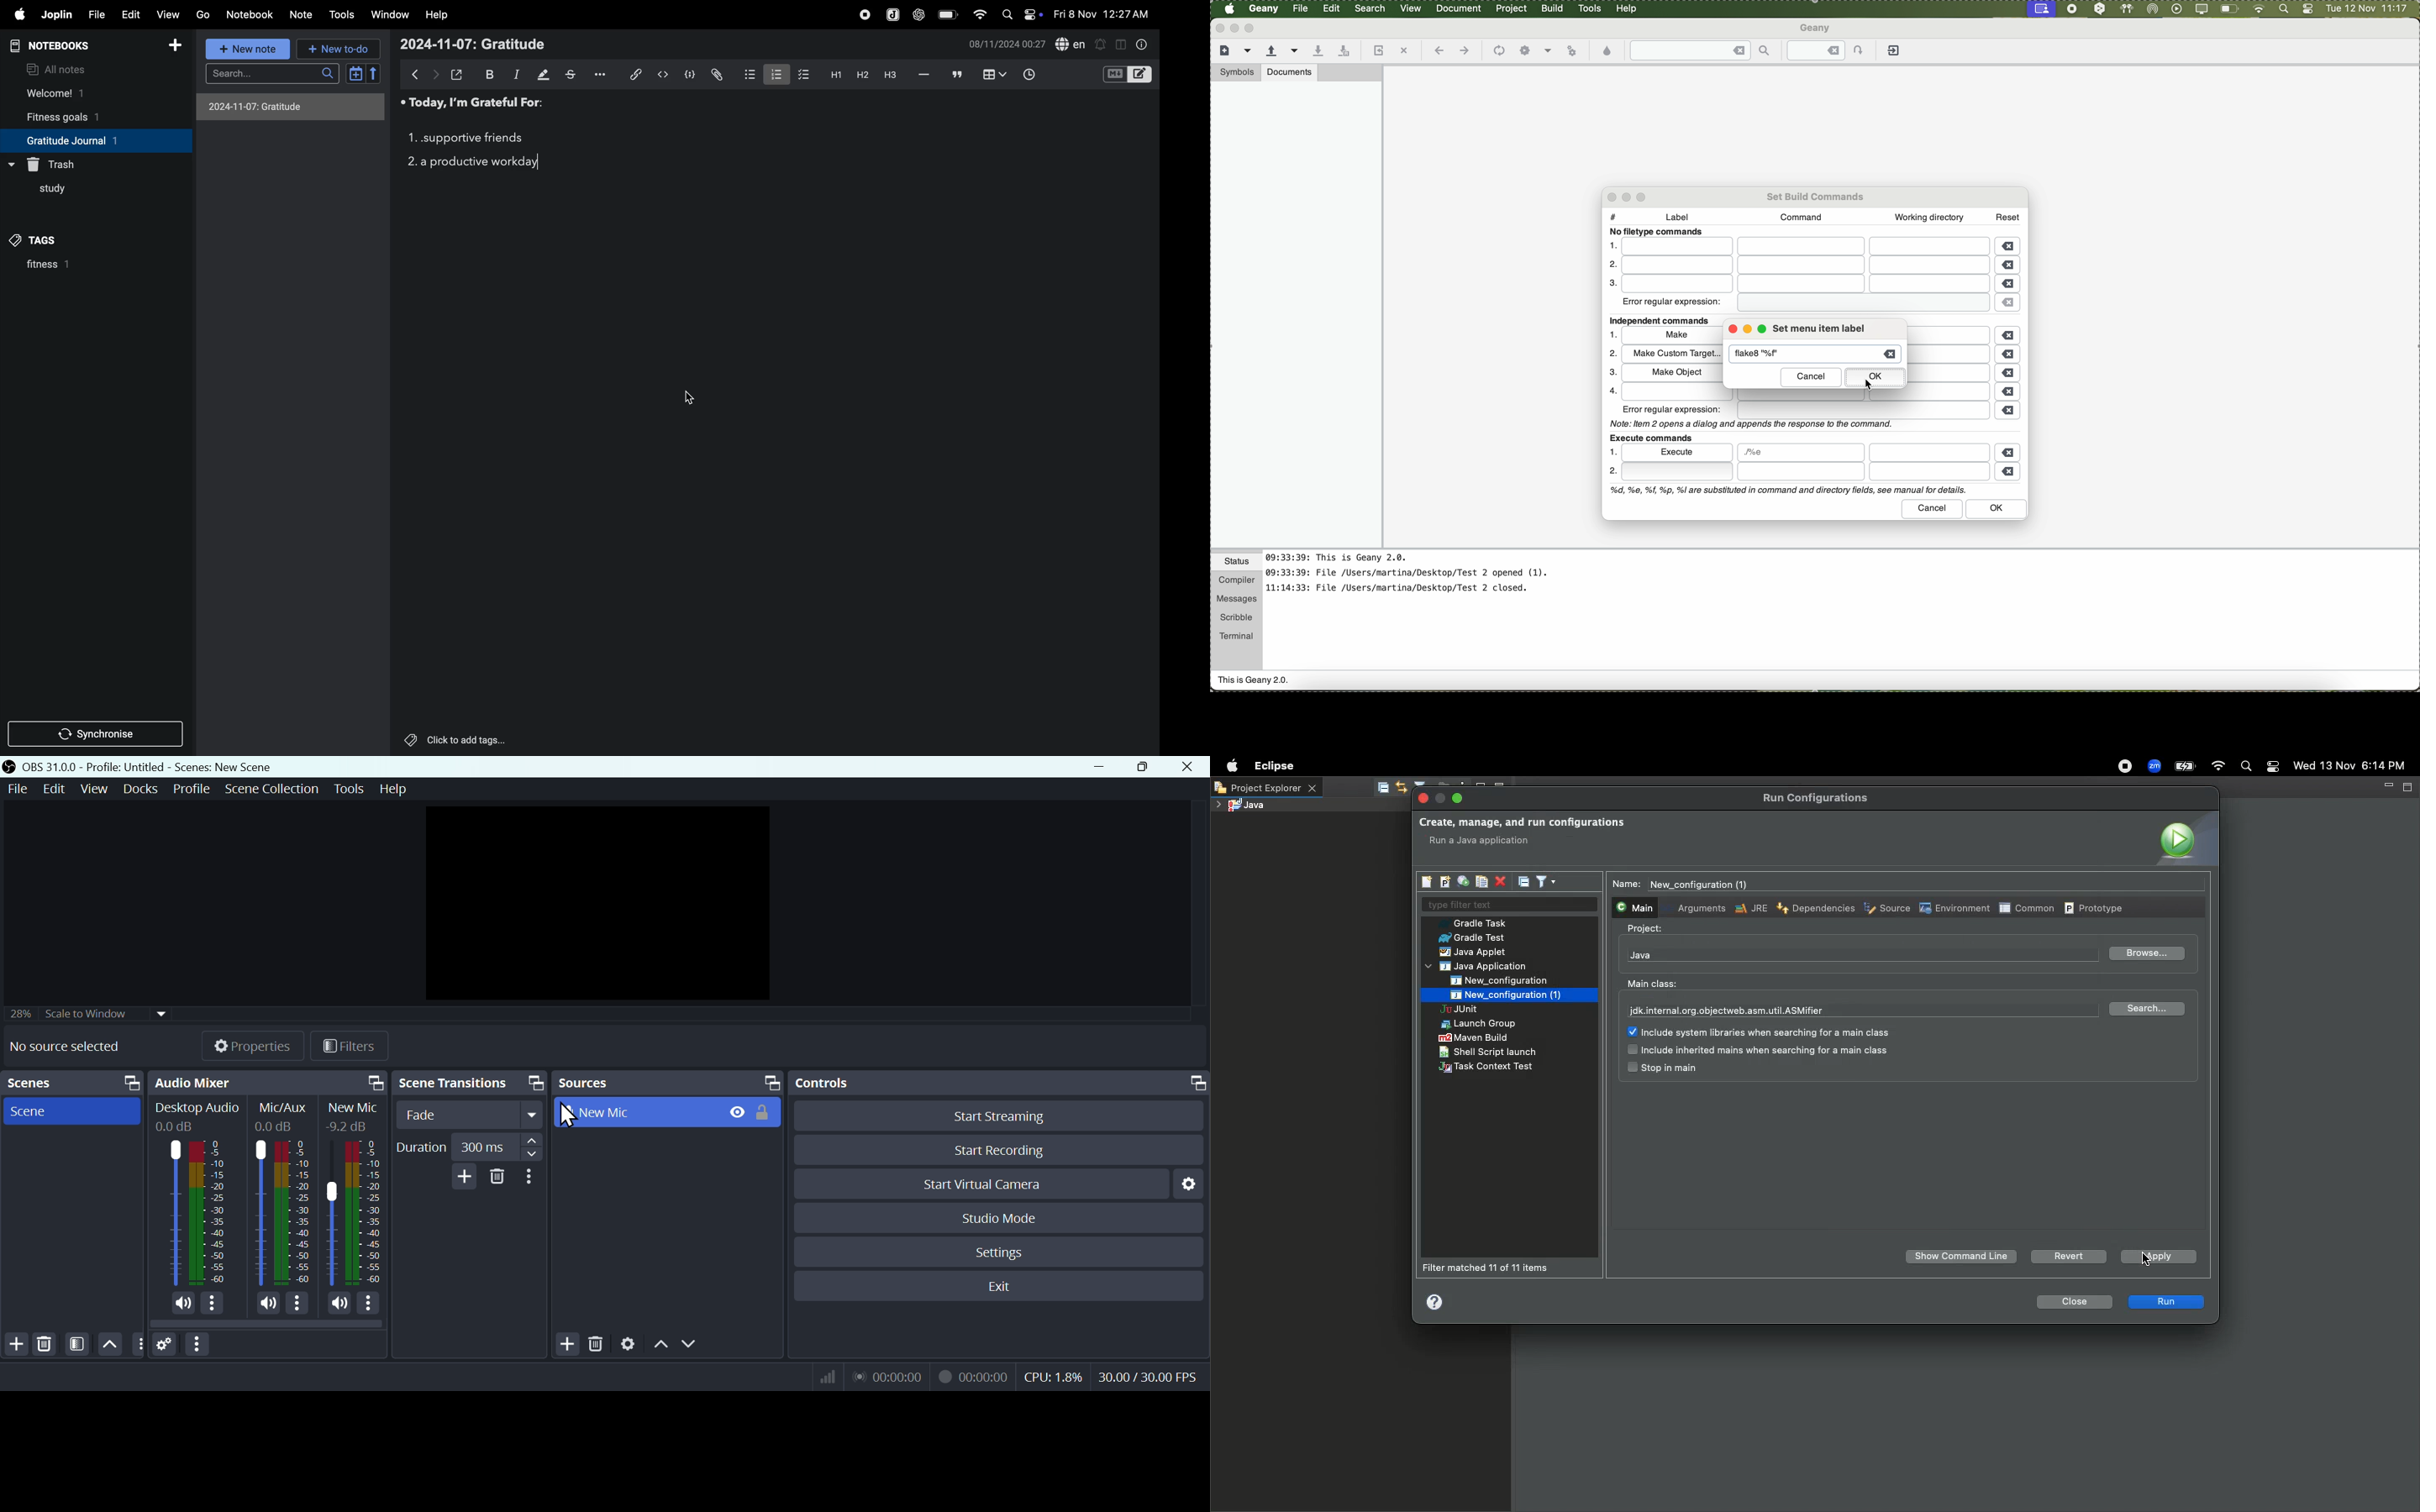 The width and height of the screenshot is (2436, 1512). I want to click on synchronise, so click(92, 735).